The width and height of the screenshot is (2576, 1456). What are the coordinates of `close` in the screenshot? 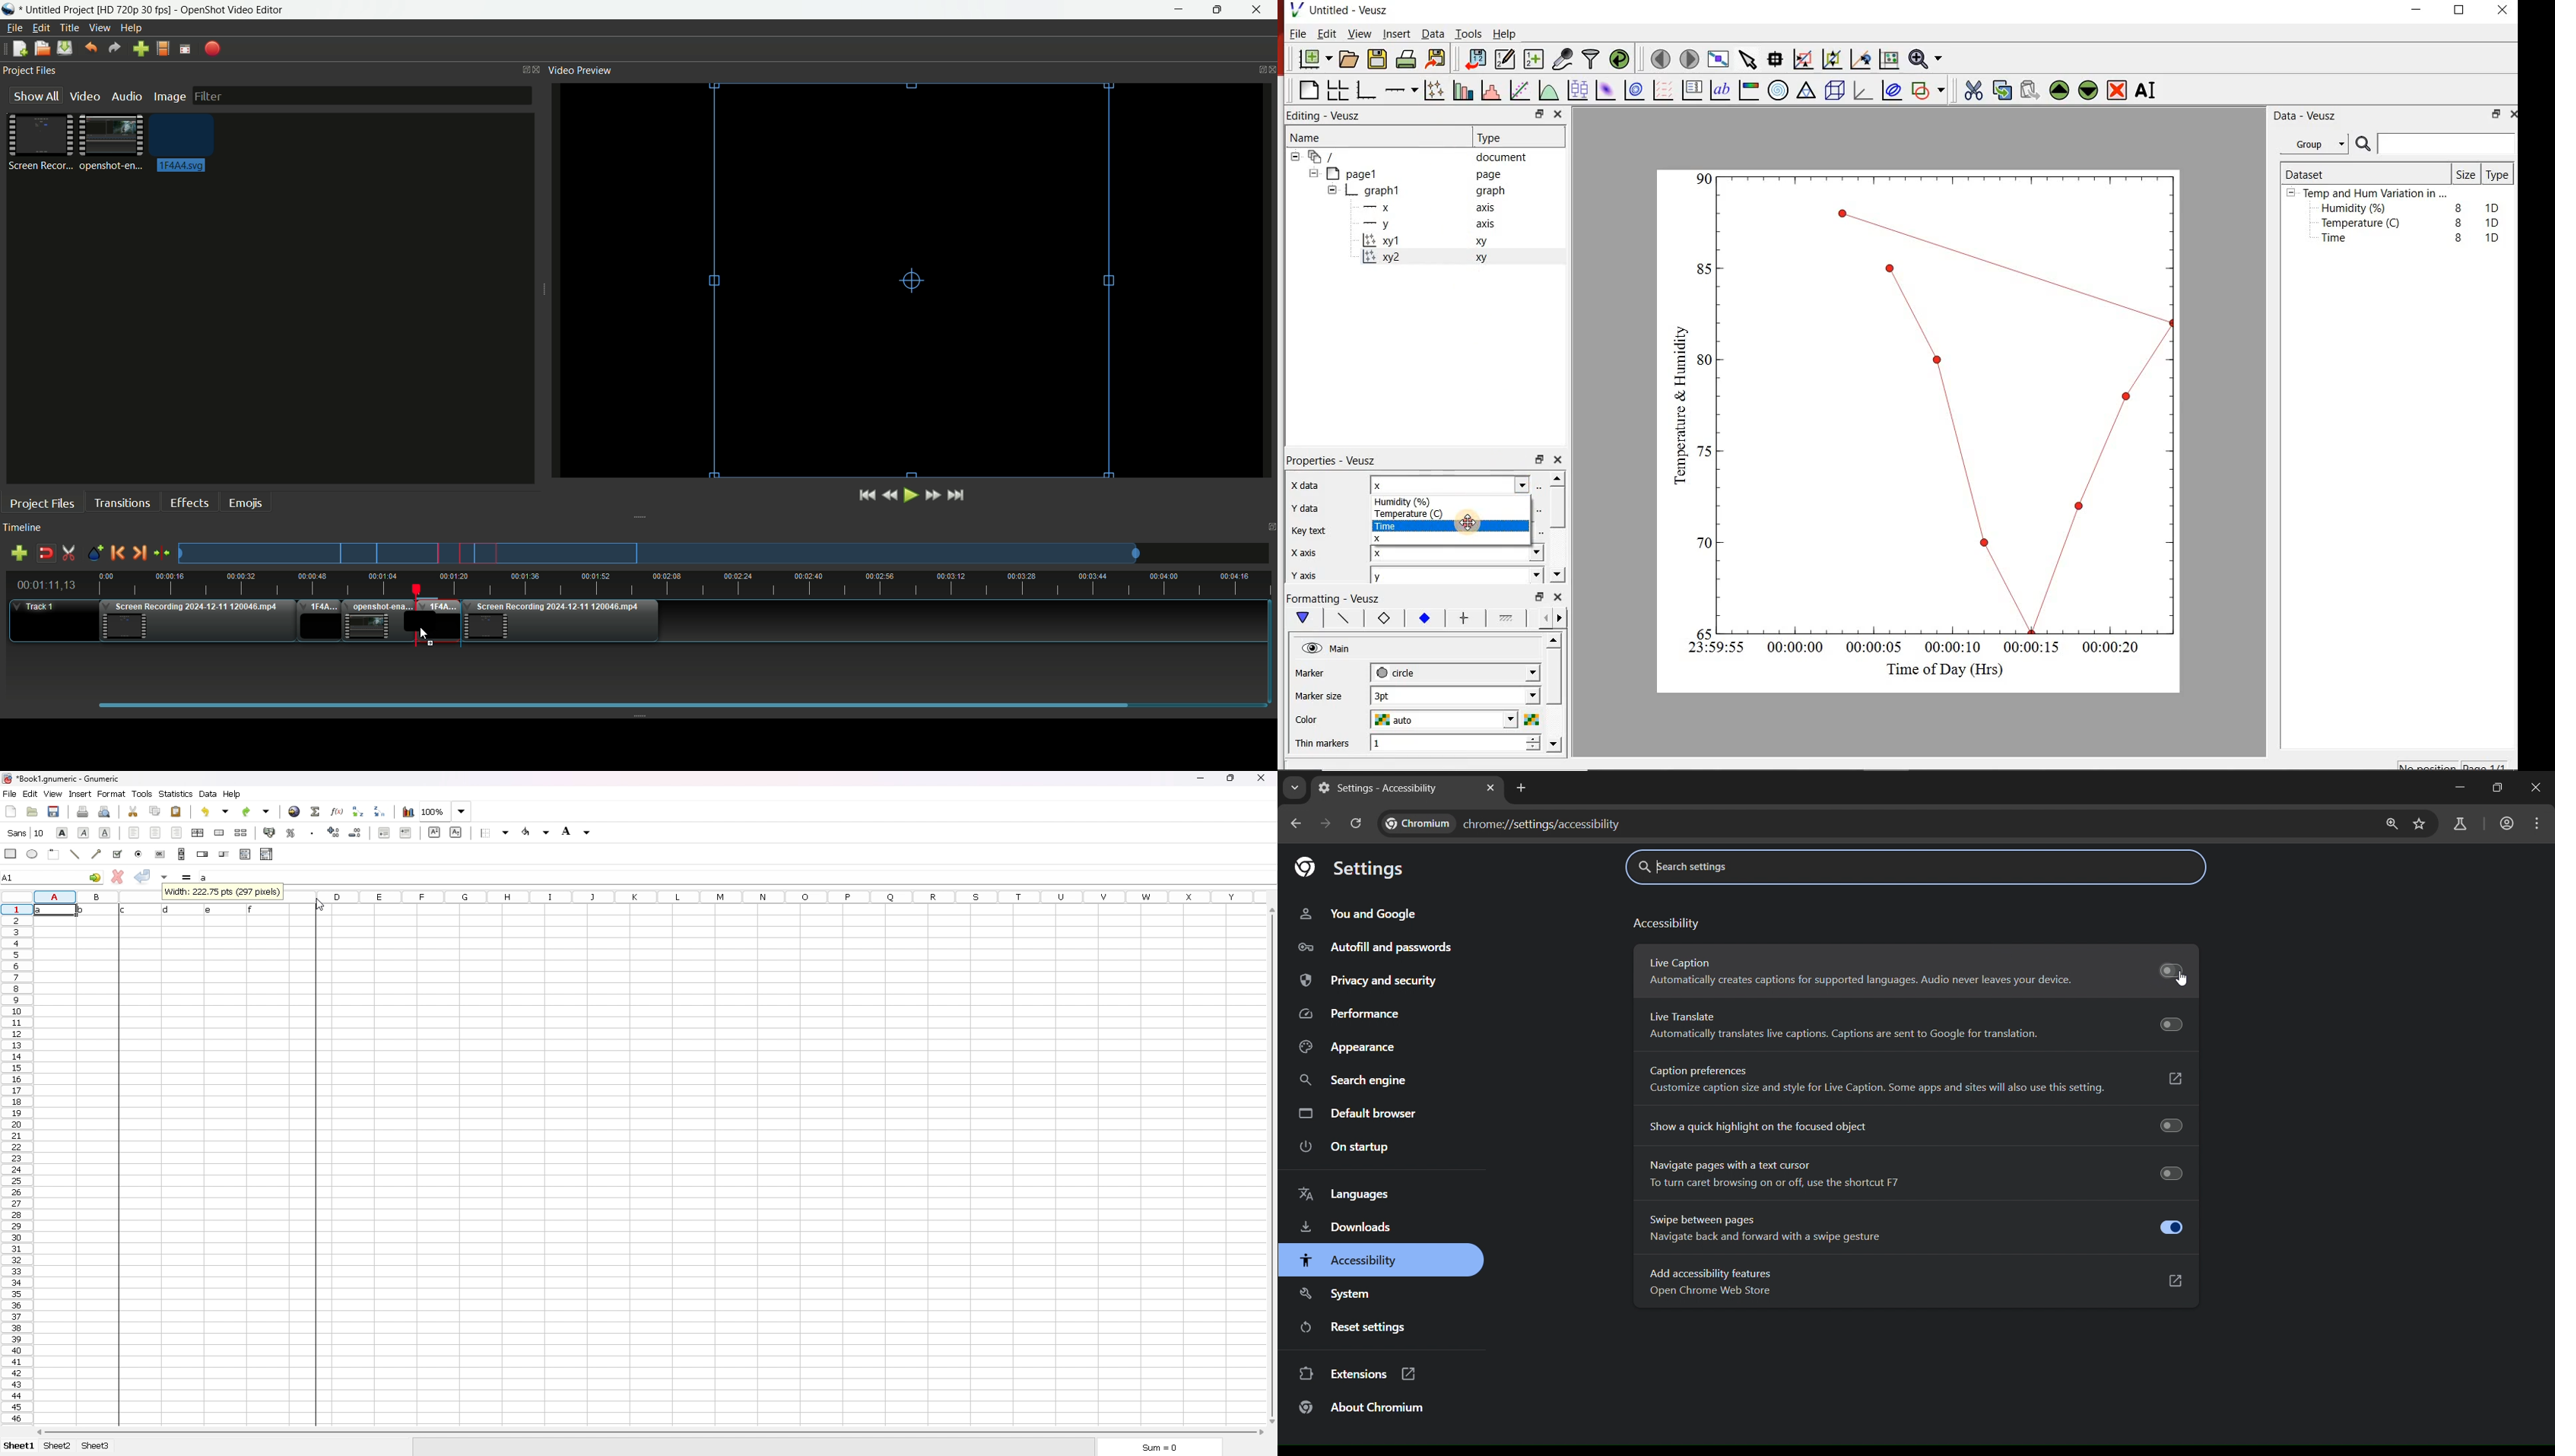 It's located at (2511, 114).